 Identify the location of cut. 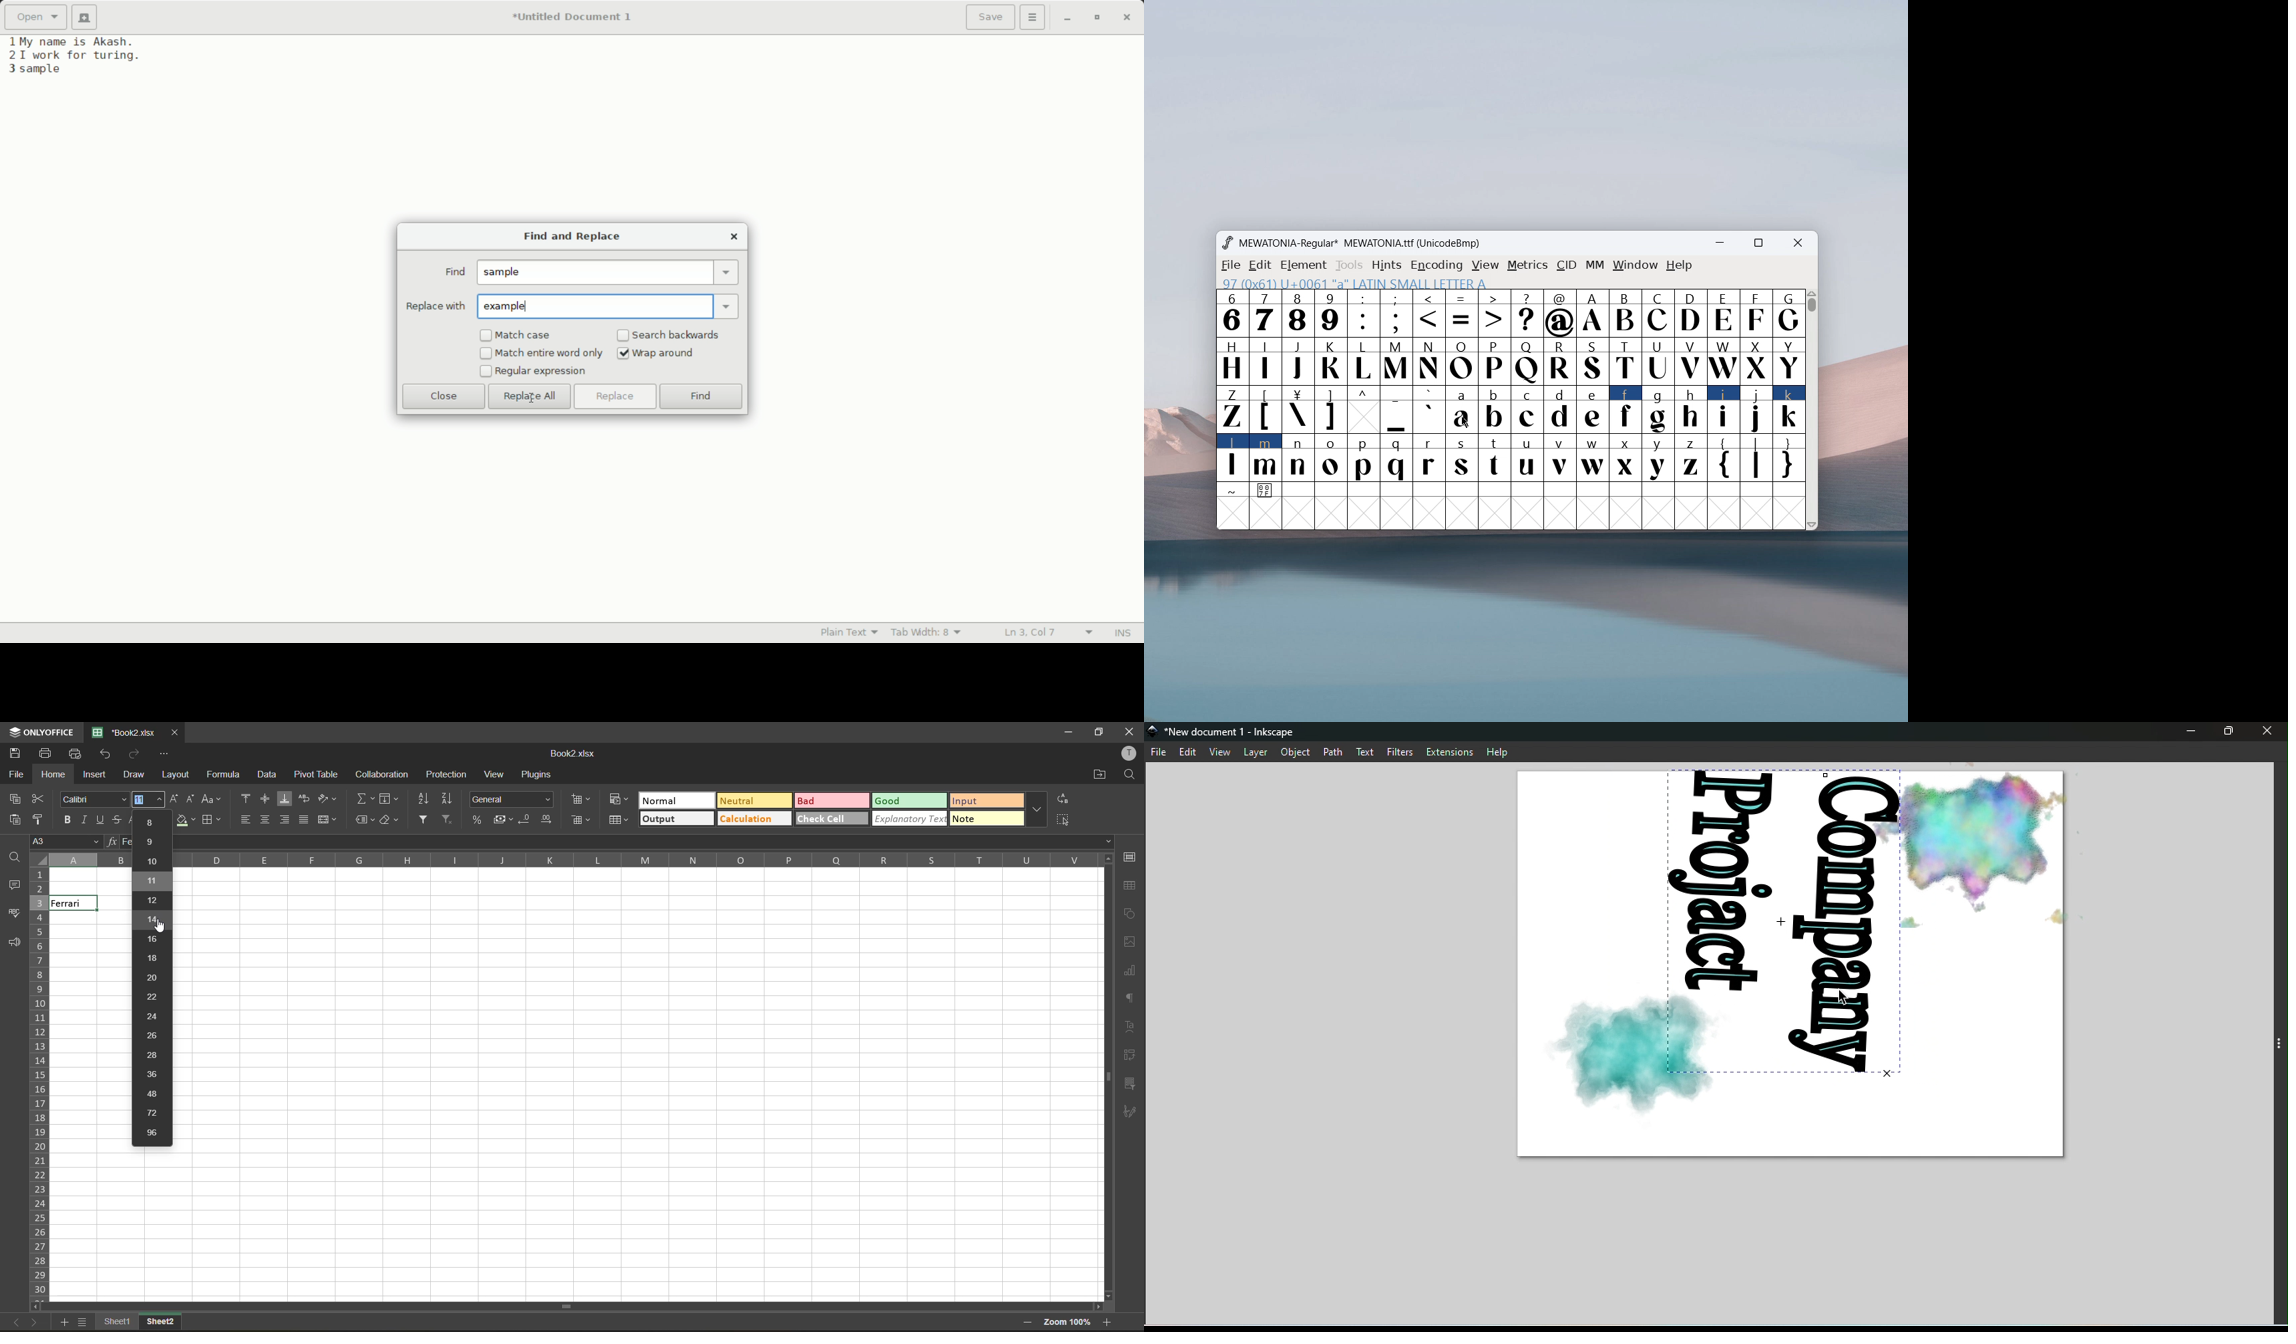
(39, 798).